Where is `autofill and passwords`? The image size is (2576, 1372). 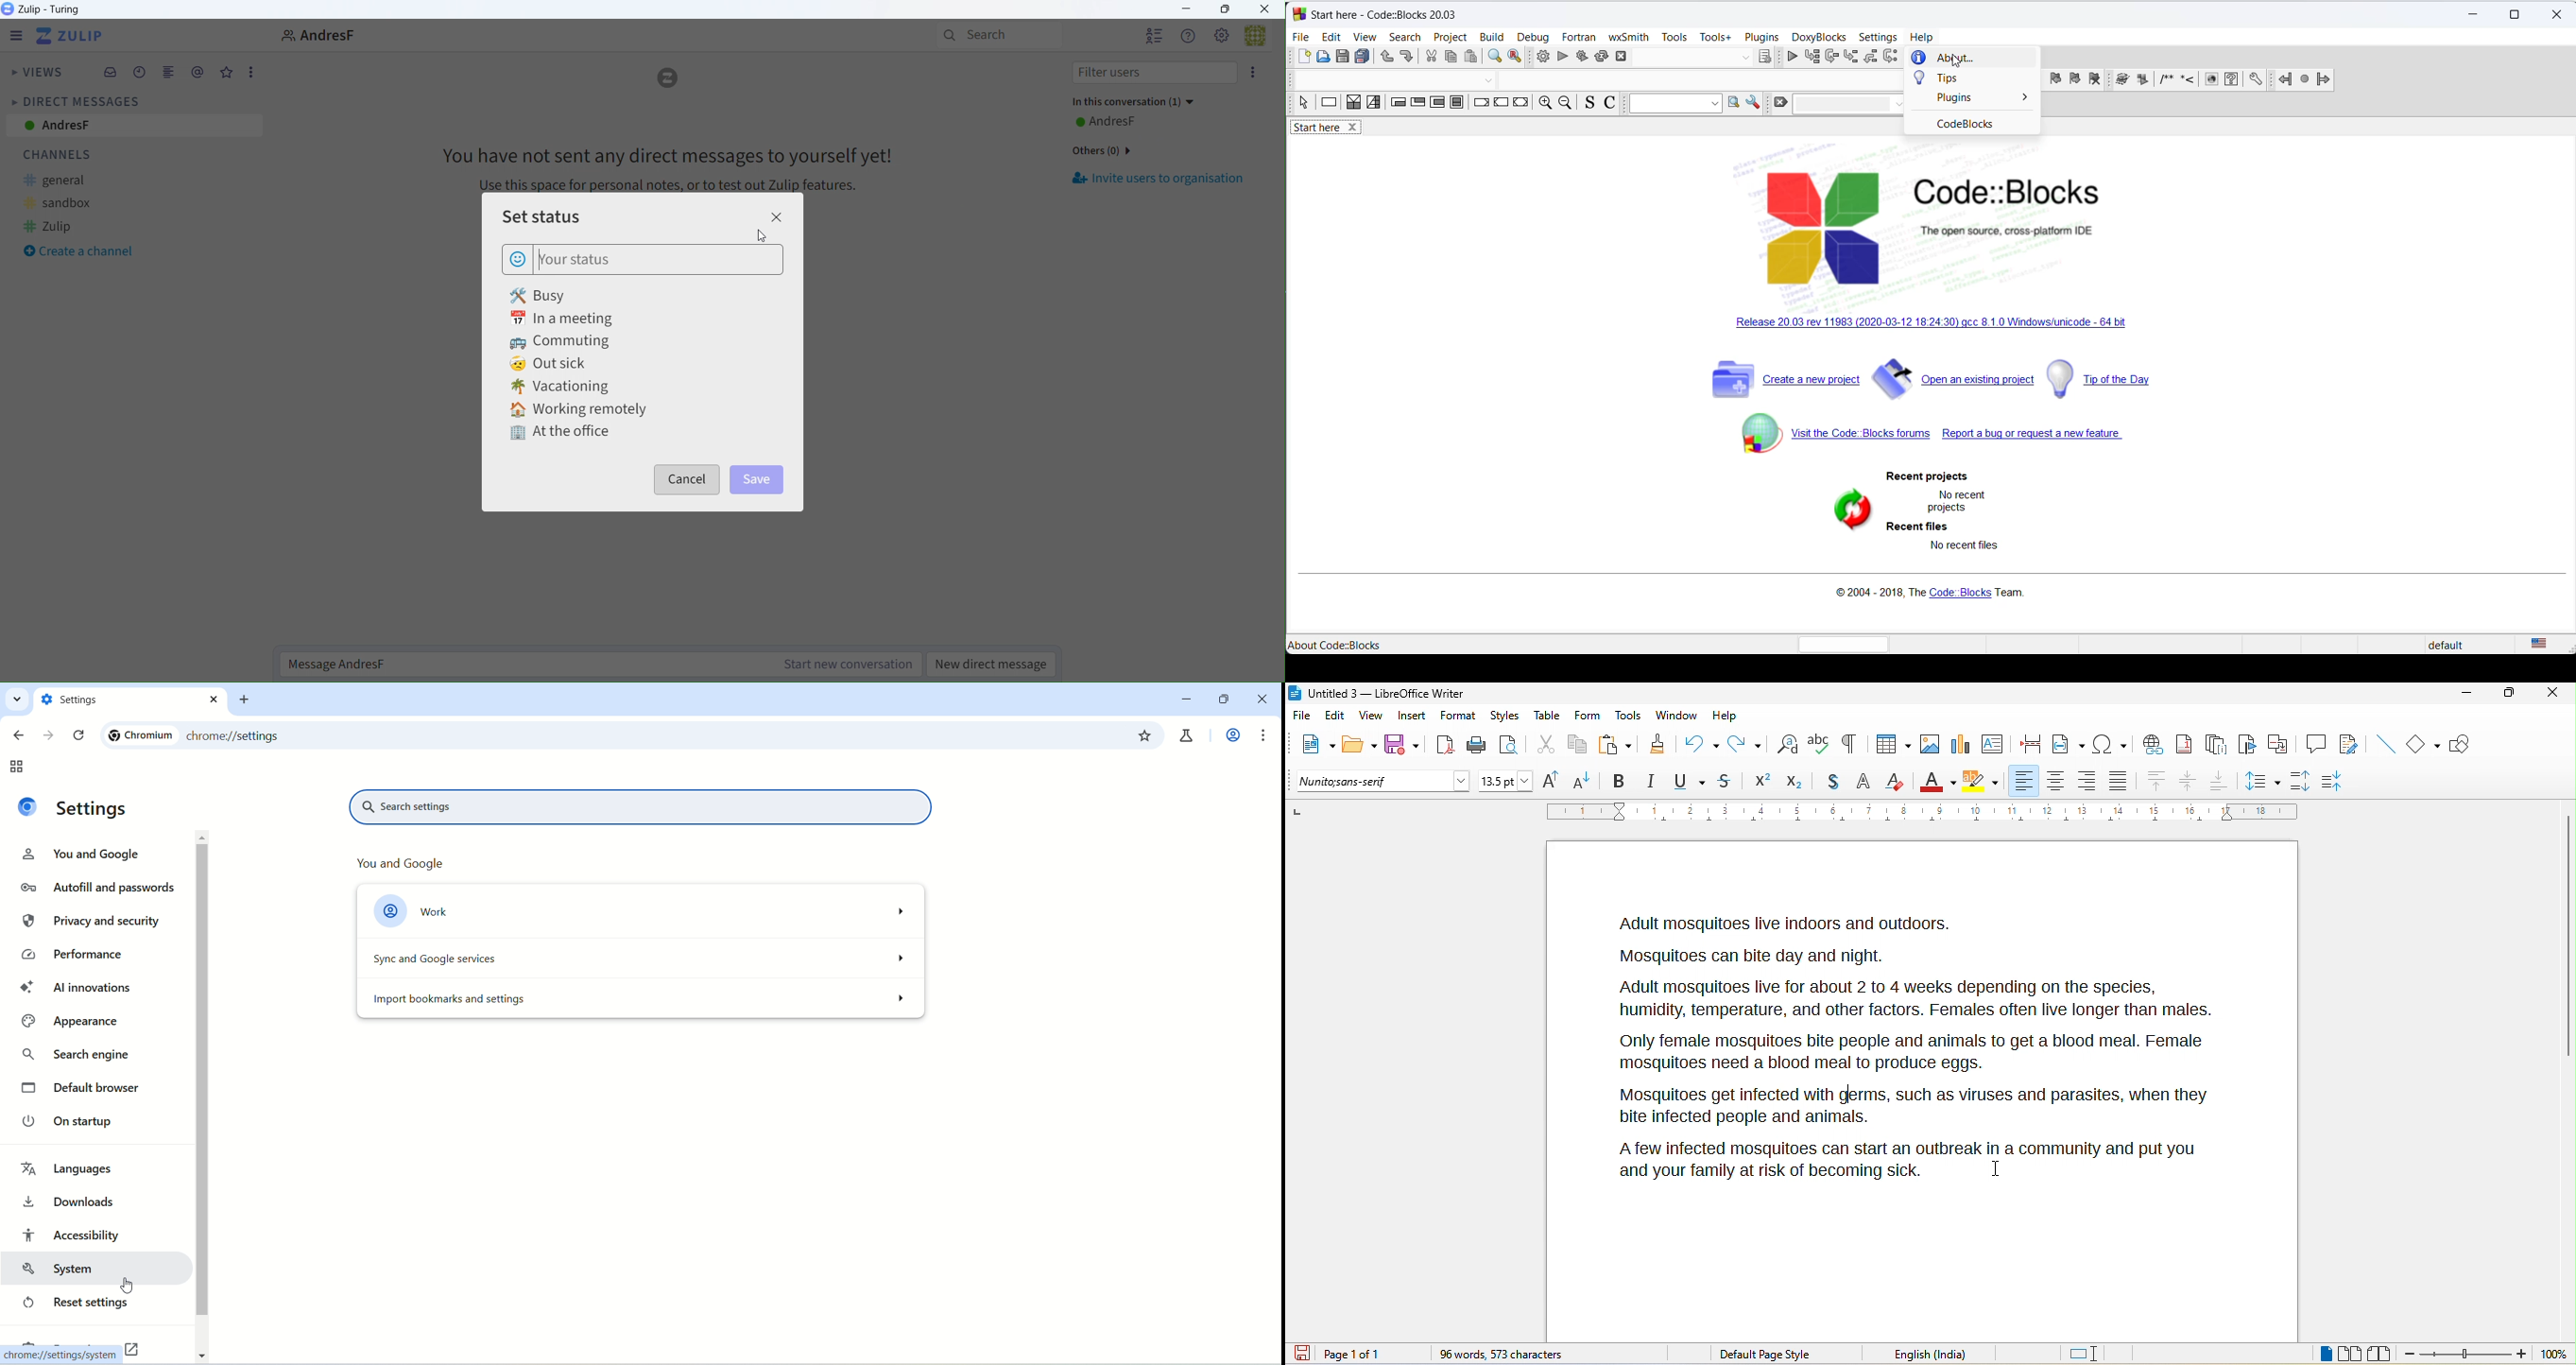
autofill and passwords is located at coordinates (97, 888).